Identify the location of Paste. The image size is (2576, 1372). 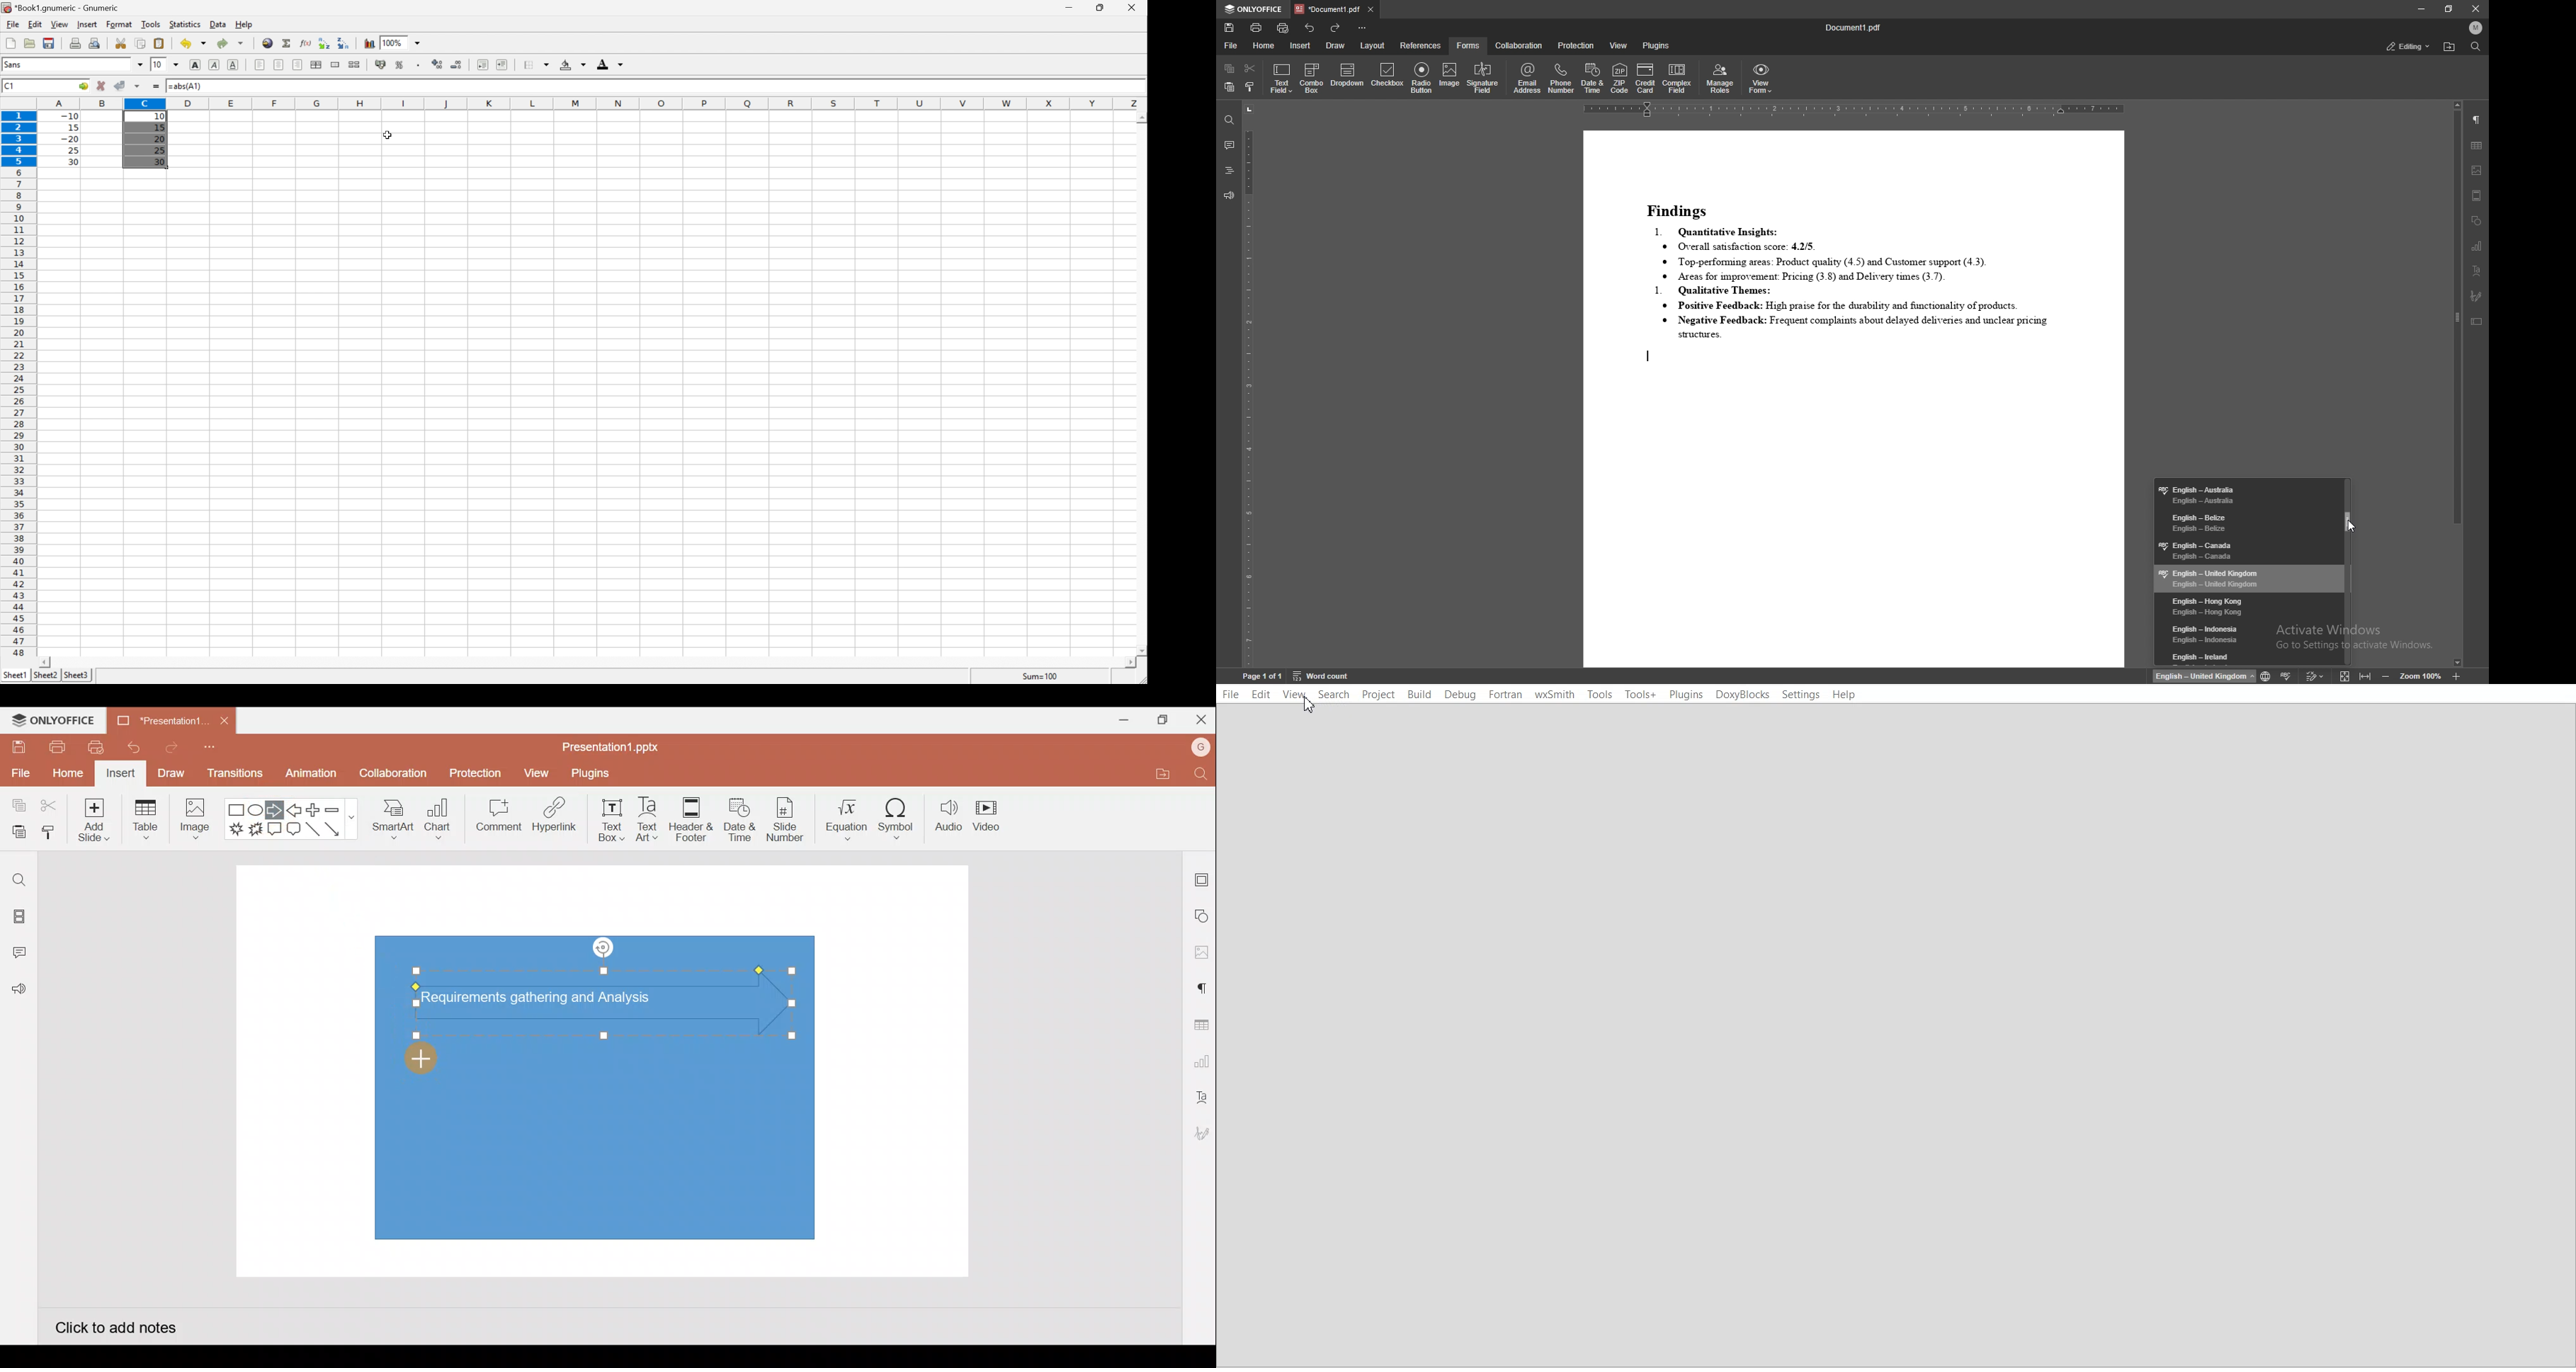
(16, 833).